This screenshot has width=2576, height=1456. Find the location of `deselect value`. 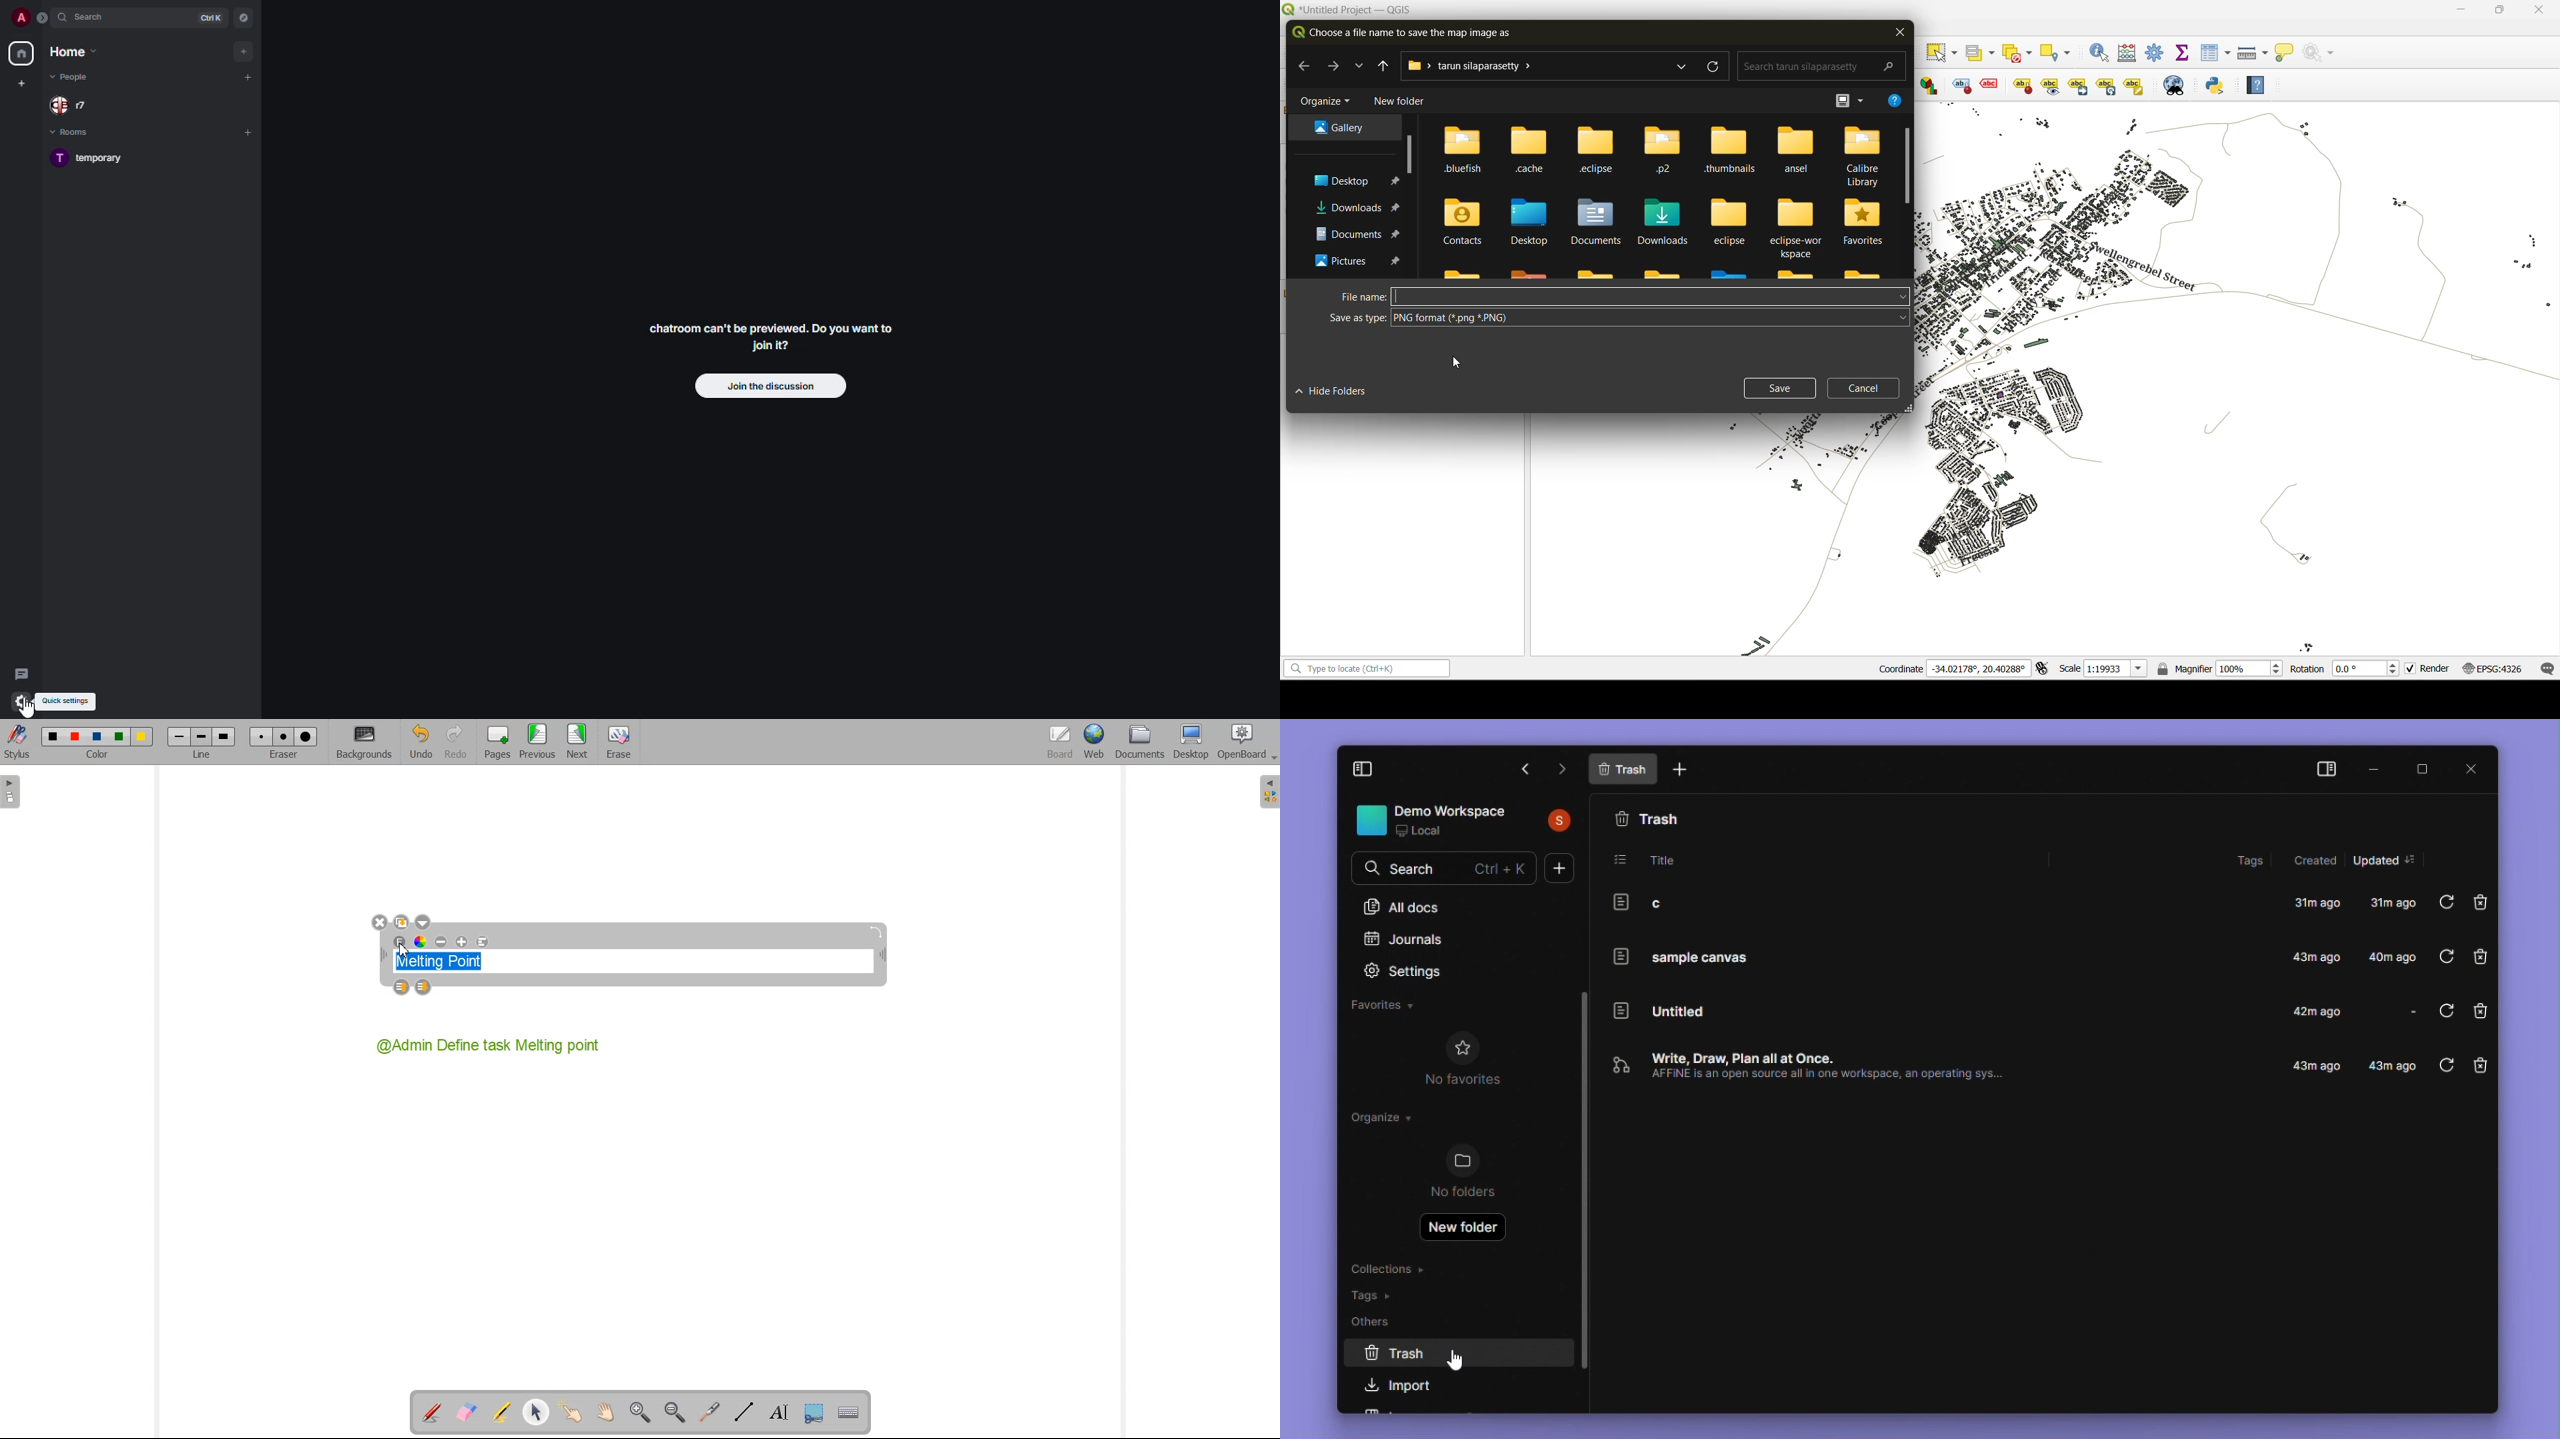

deselect value is located at coordinates (2023, 51).